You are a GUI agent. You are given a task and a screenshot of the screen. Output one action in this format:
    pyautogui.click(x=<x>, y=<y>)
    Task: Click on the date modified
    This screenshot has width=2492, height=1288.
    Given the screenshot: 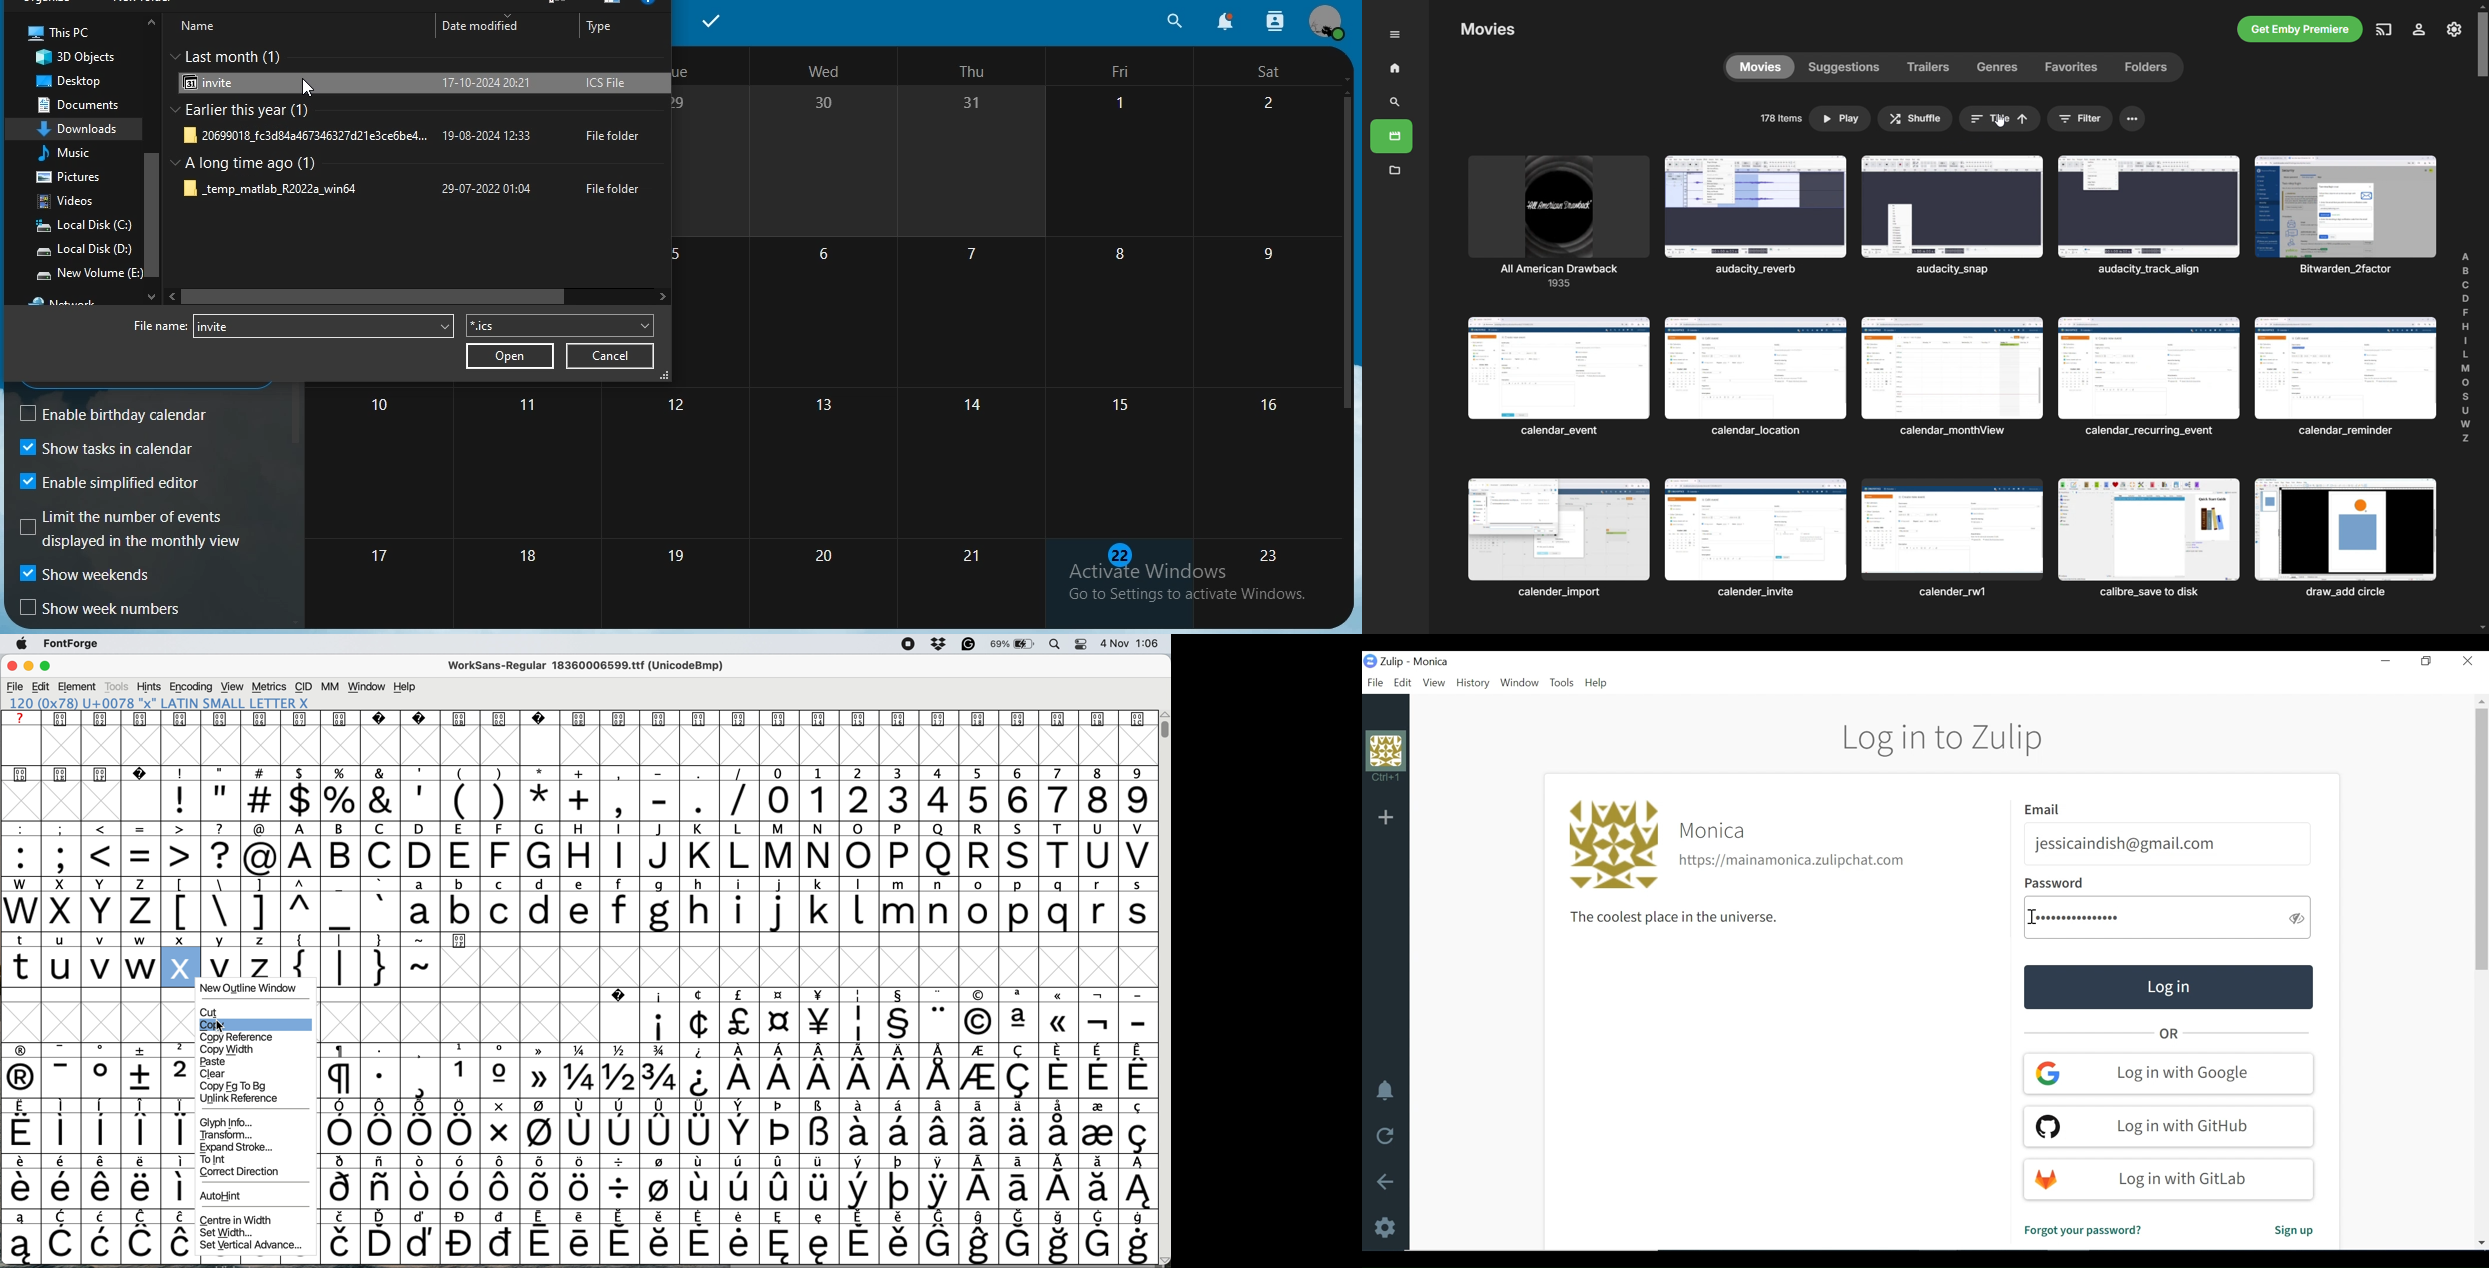 What is the action you would take?
    pyautogui.click(x=479, y=24)
    